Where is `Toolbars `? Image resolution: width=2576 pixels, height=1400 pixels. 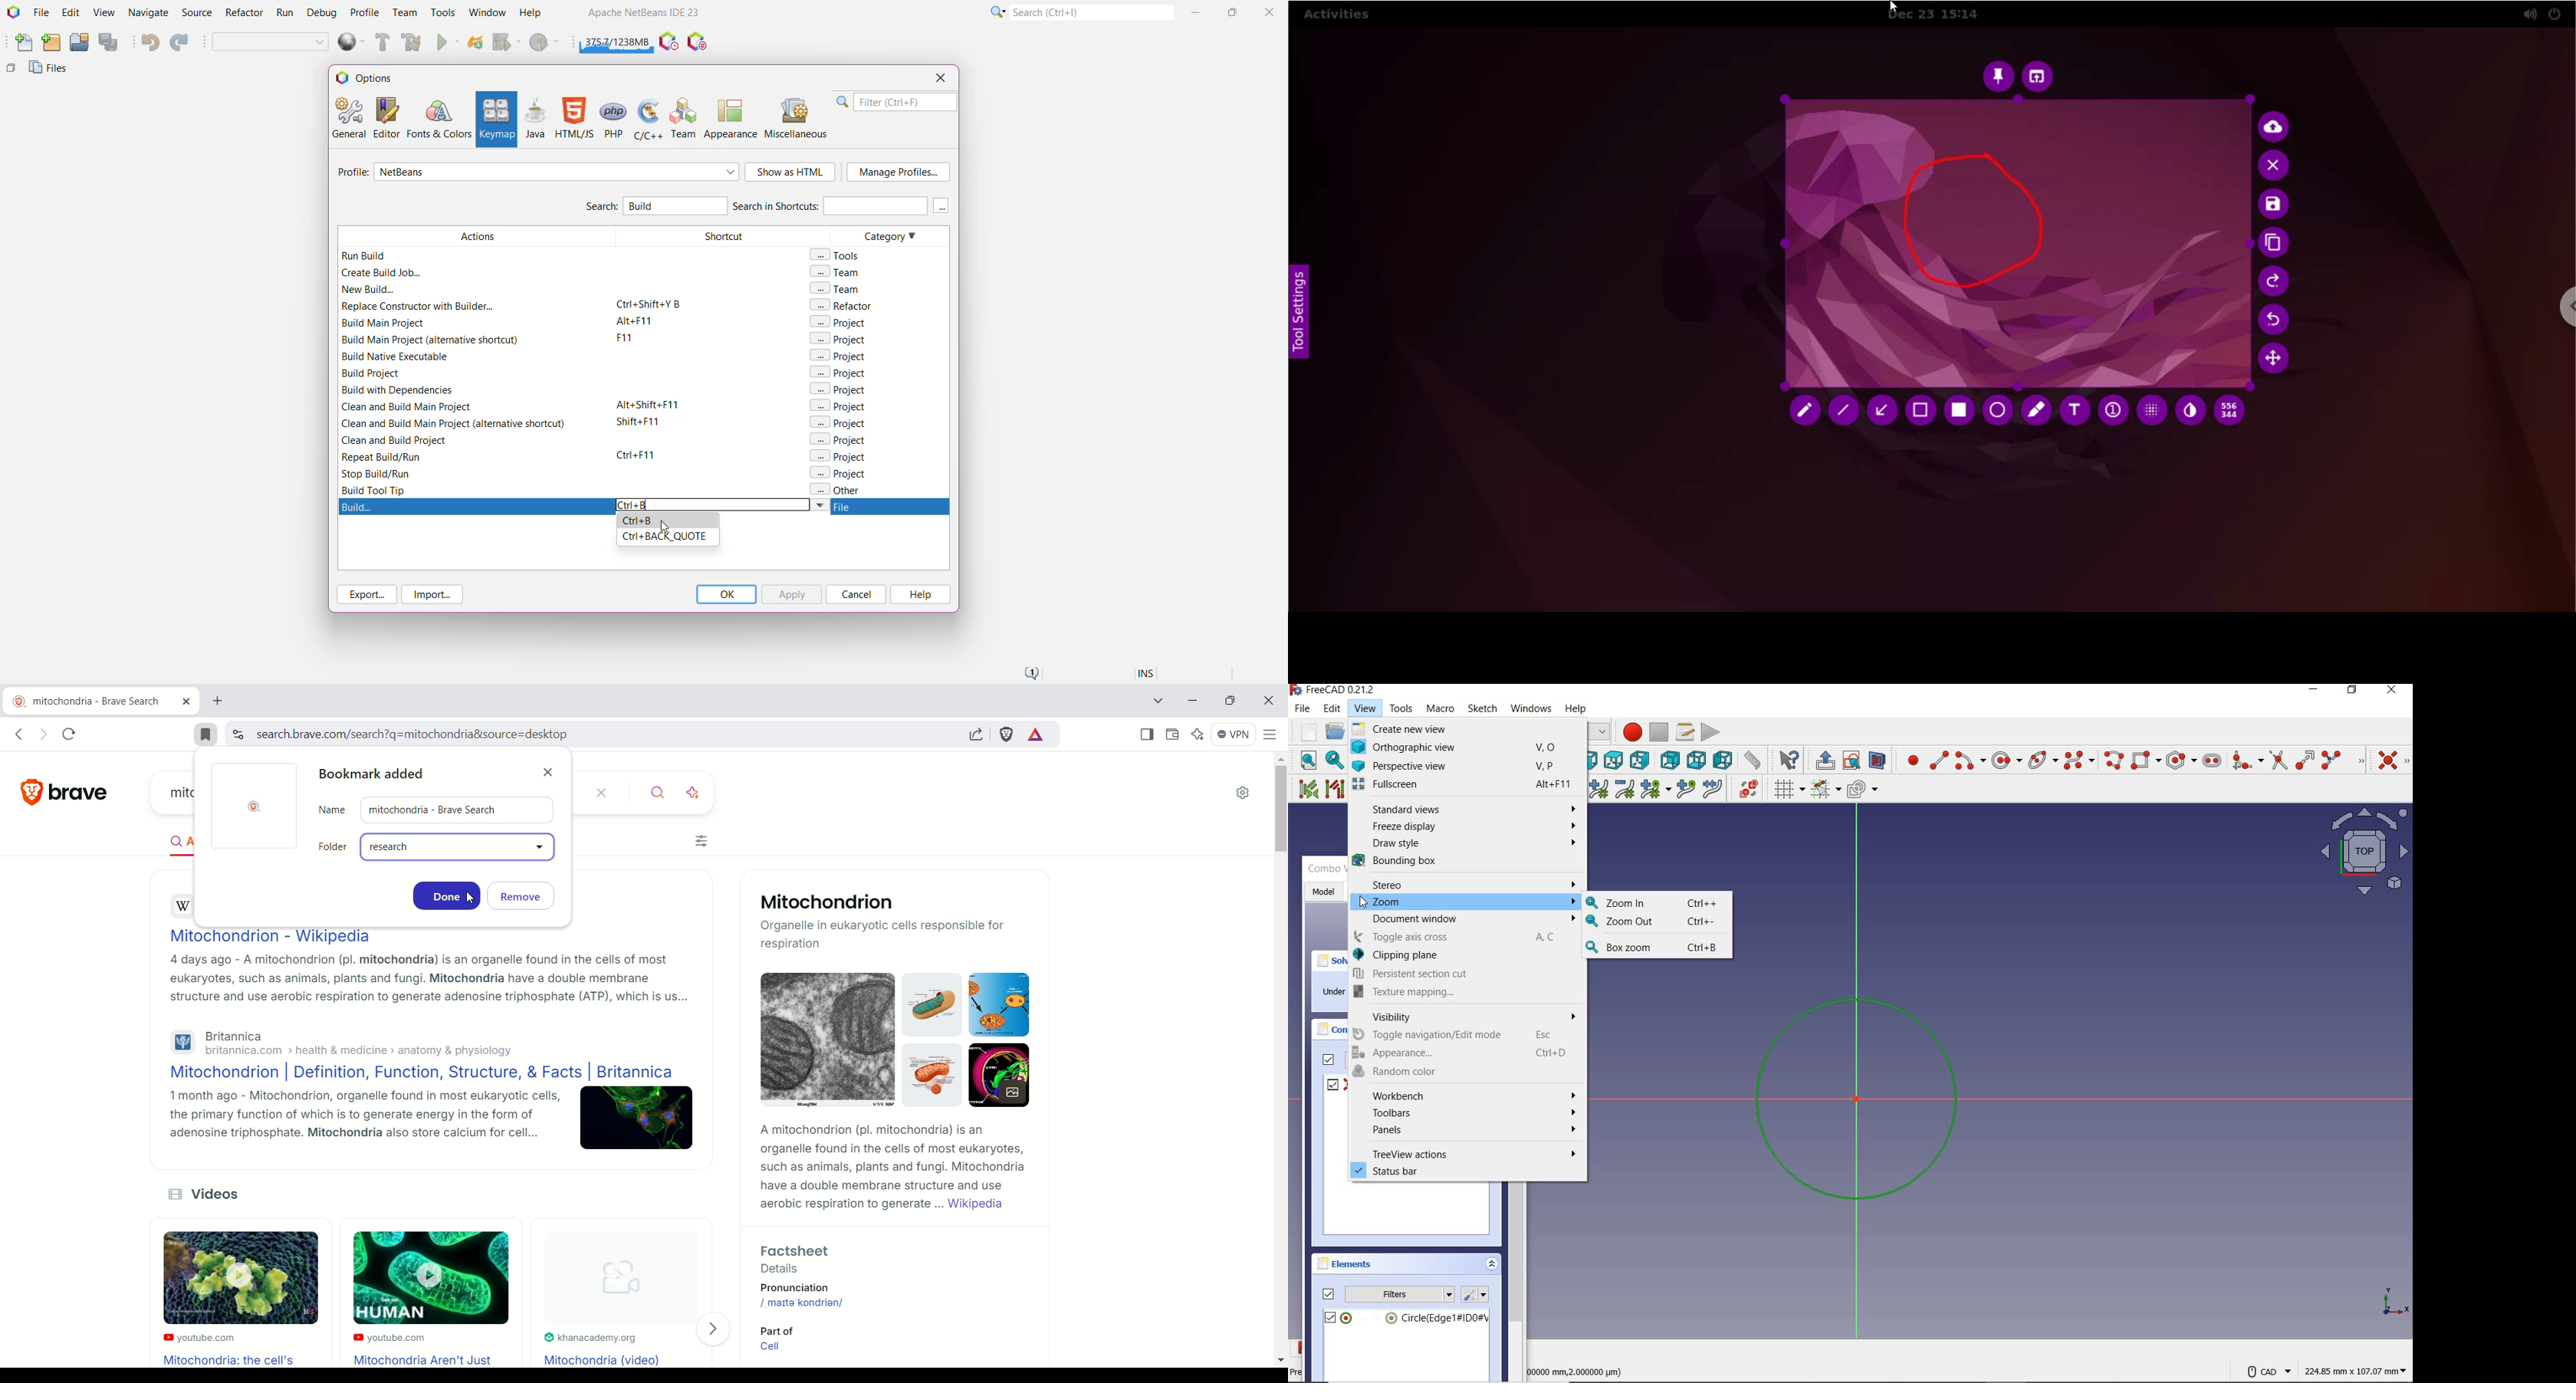 Toolbars  is located at coordinates (1467, 1113).